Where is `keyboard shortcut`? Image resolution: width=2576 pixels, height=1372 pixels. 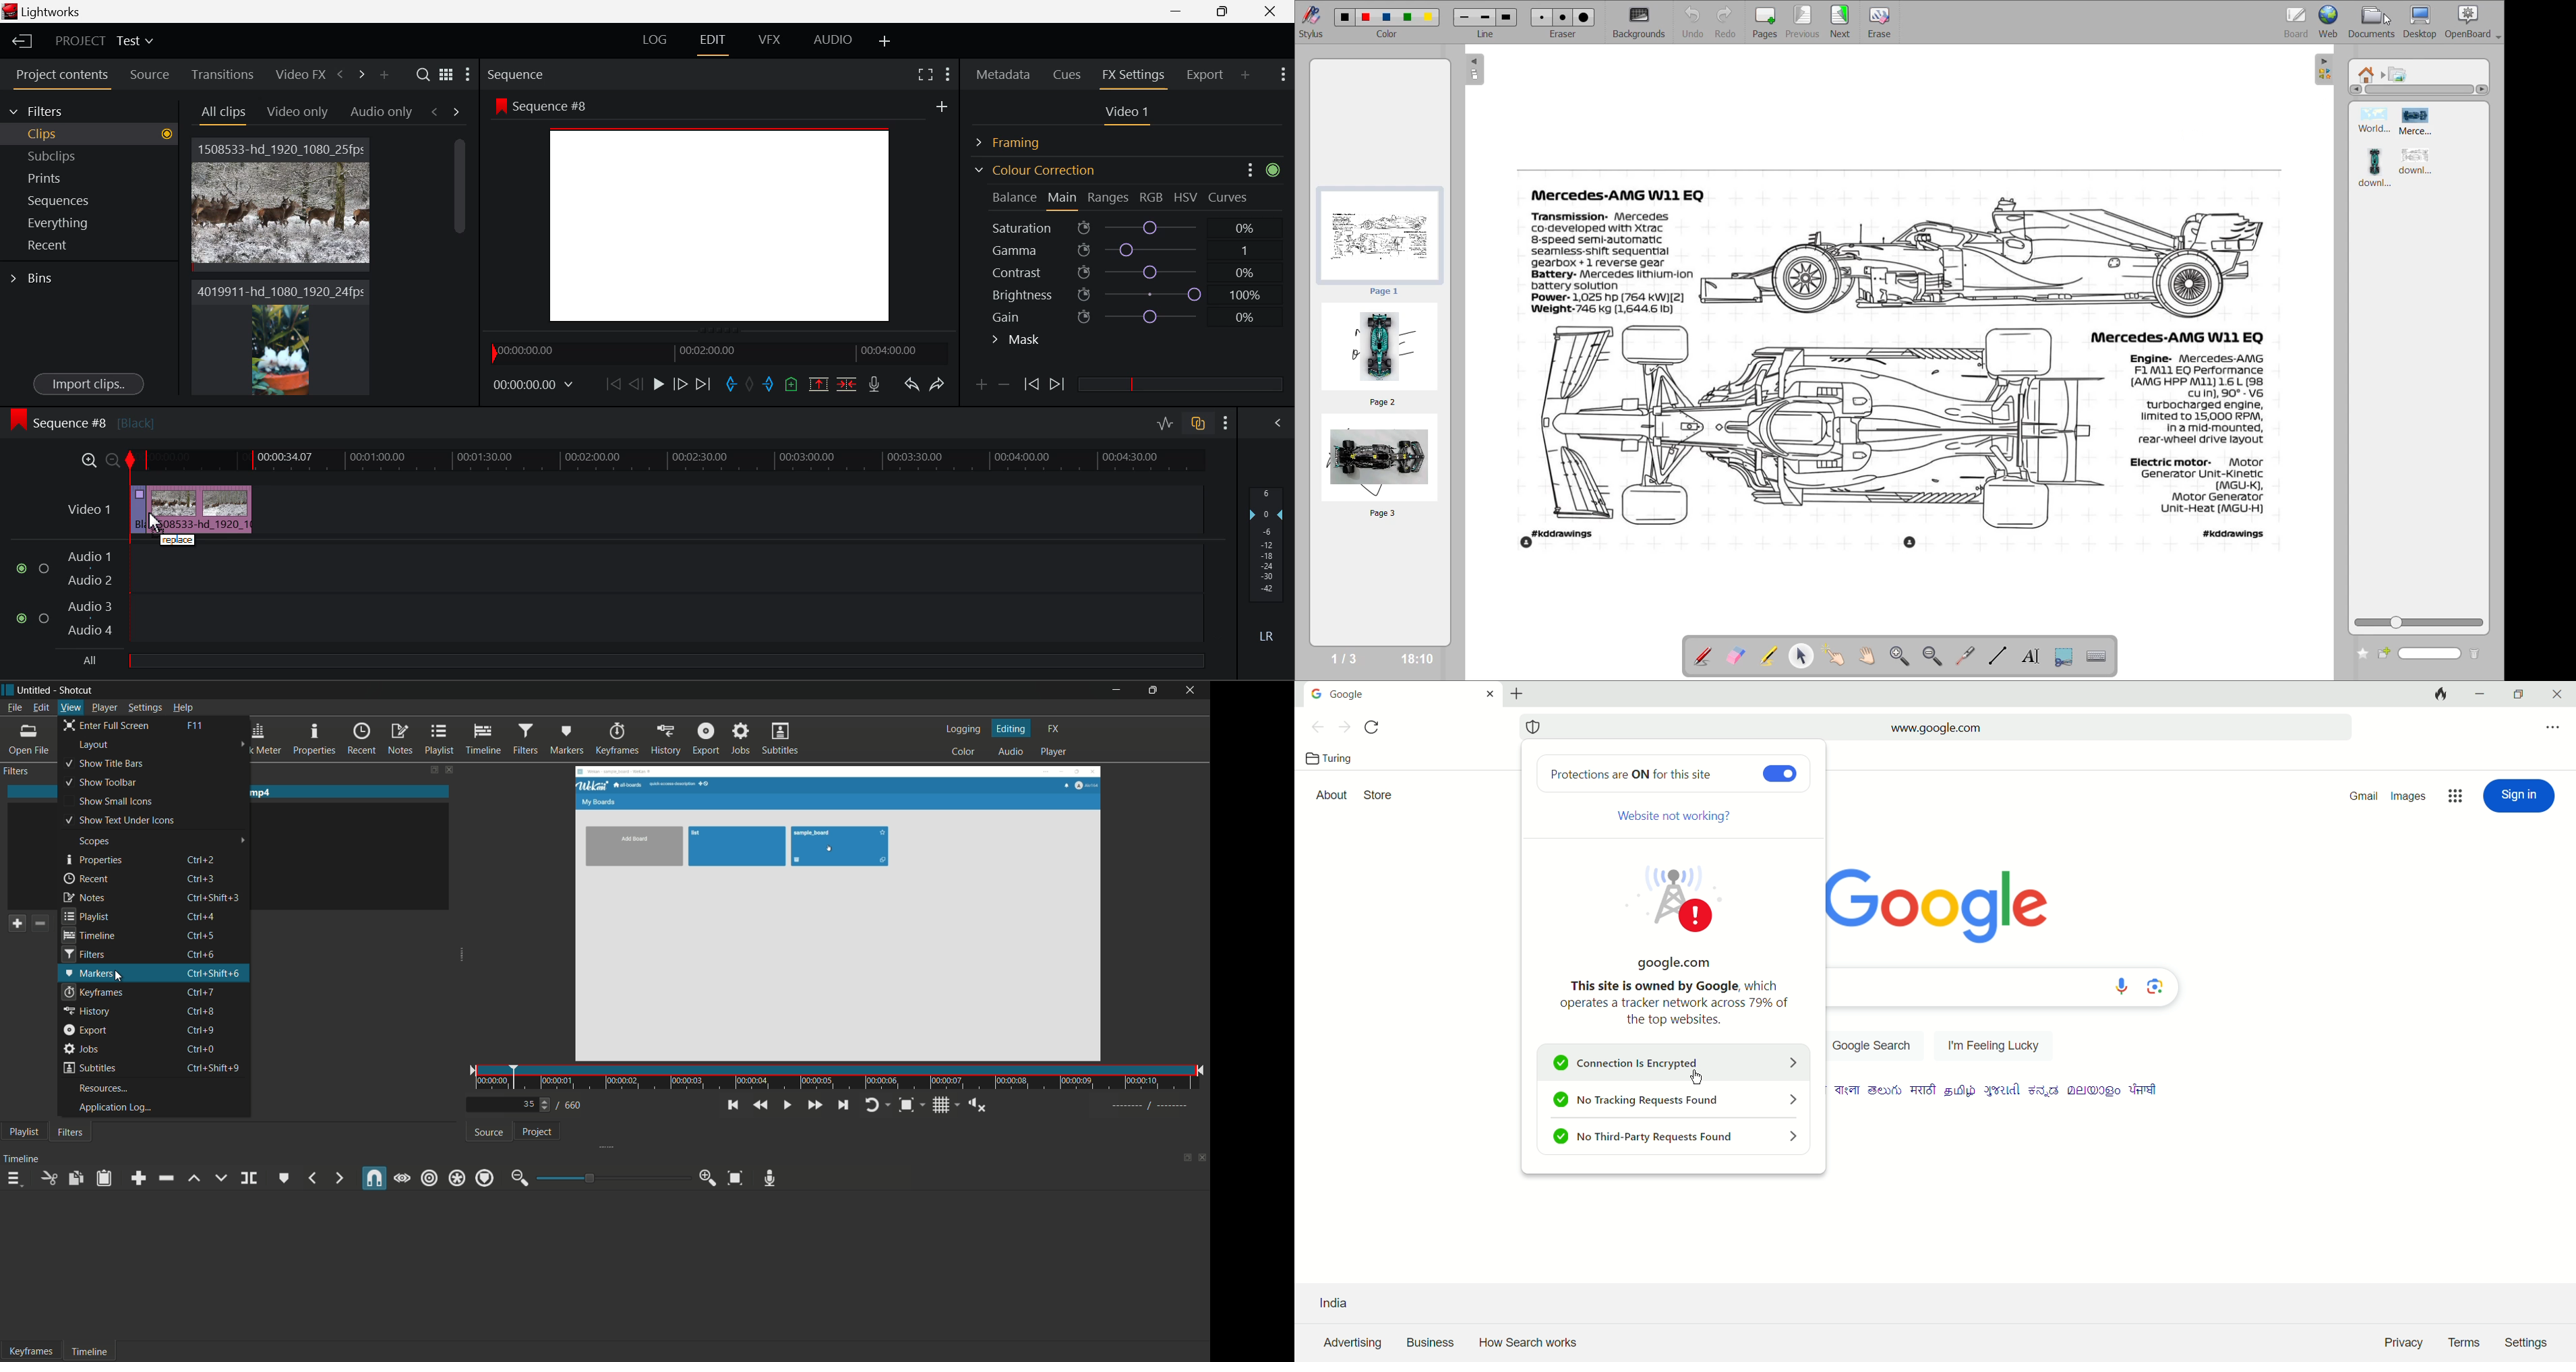 keyboard shortcut is located at coordinates (212, 1068).